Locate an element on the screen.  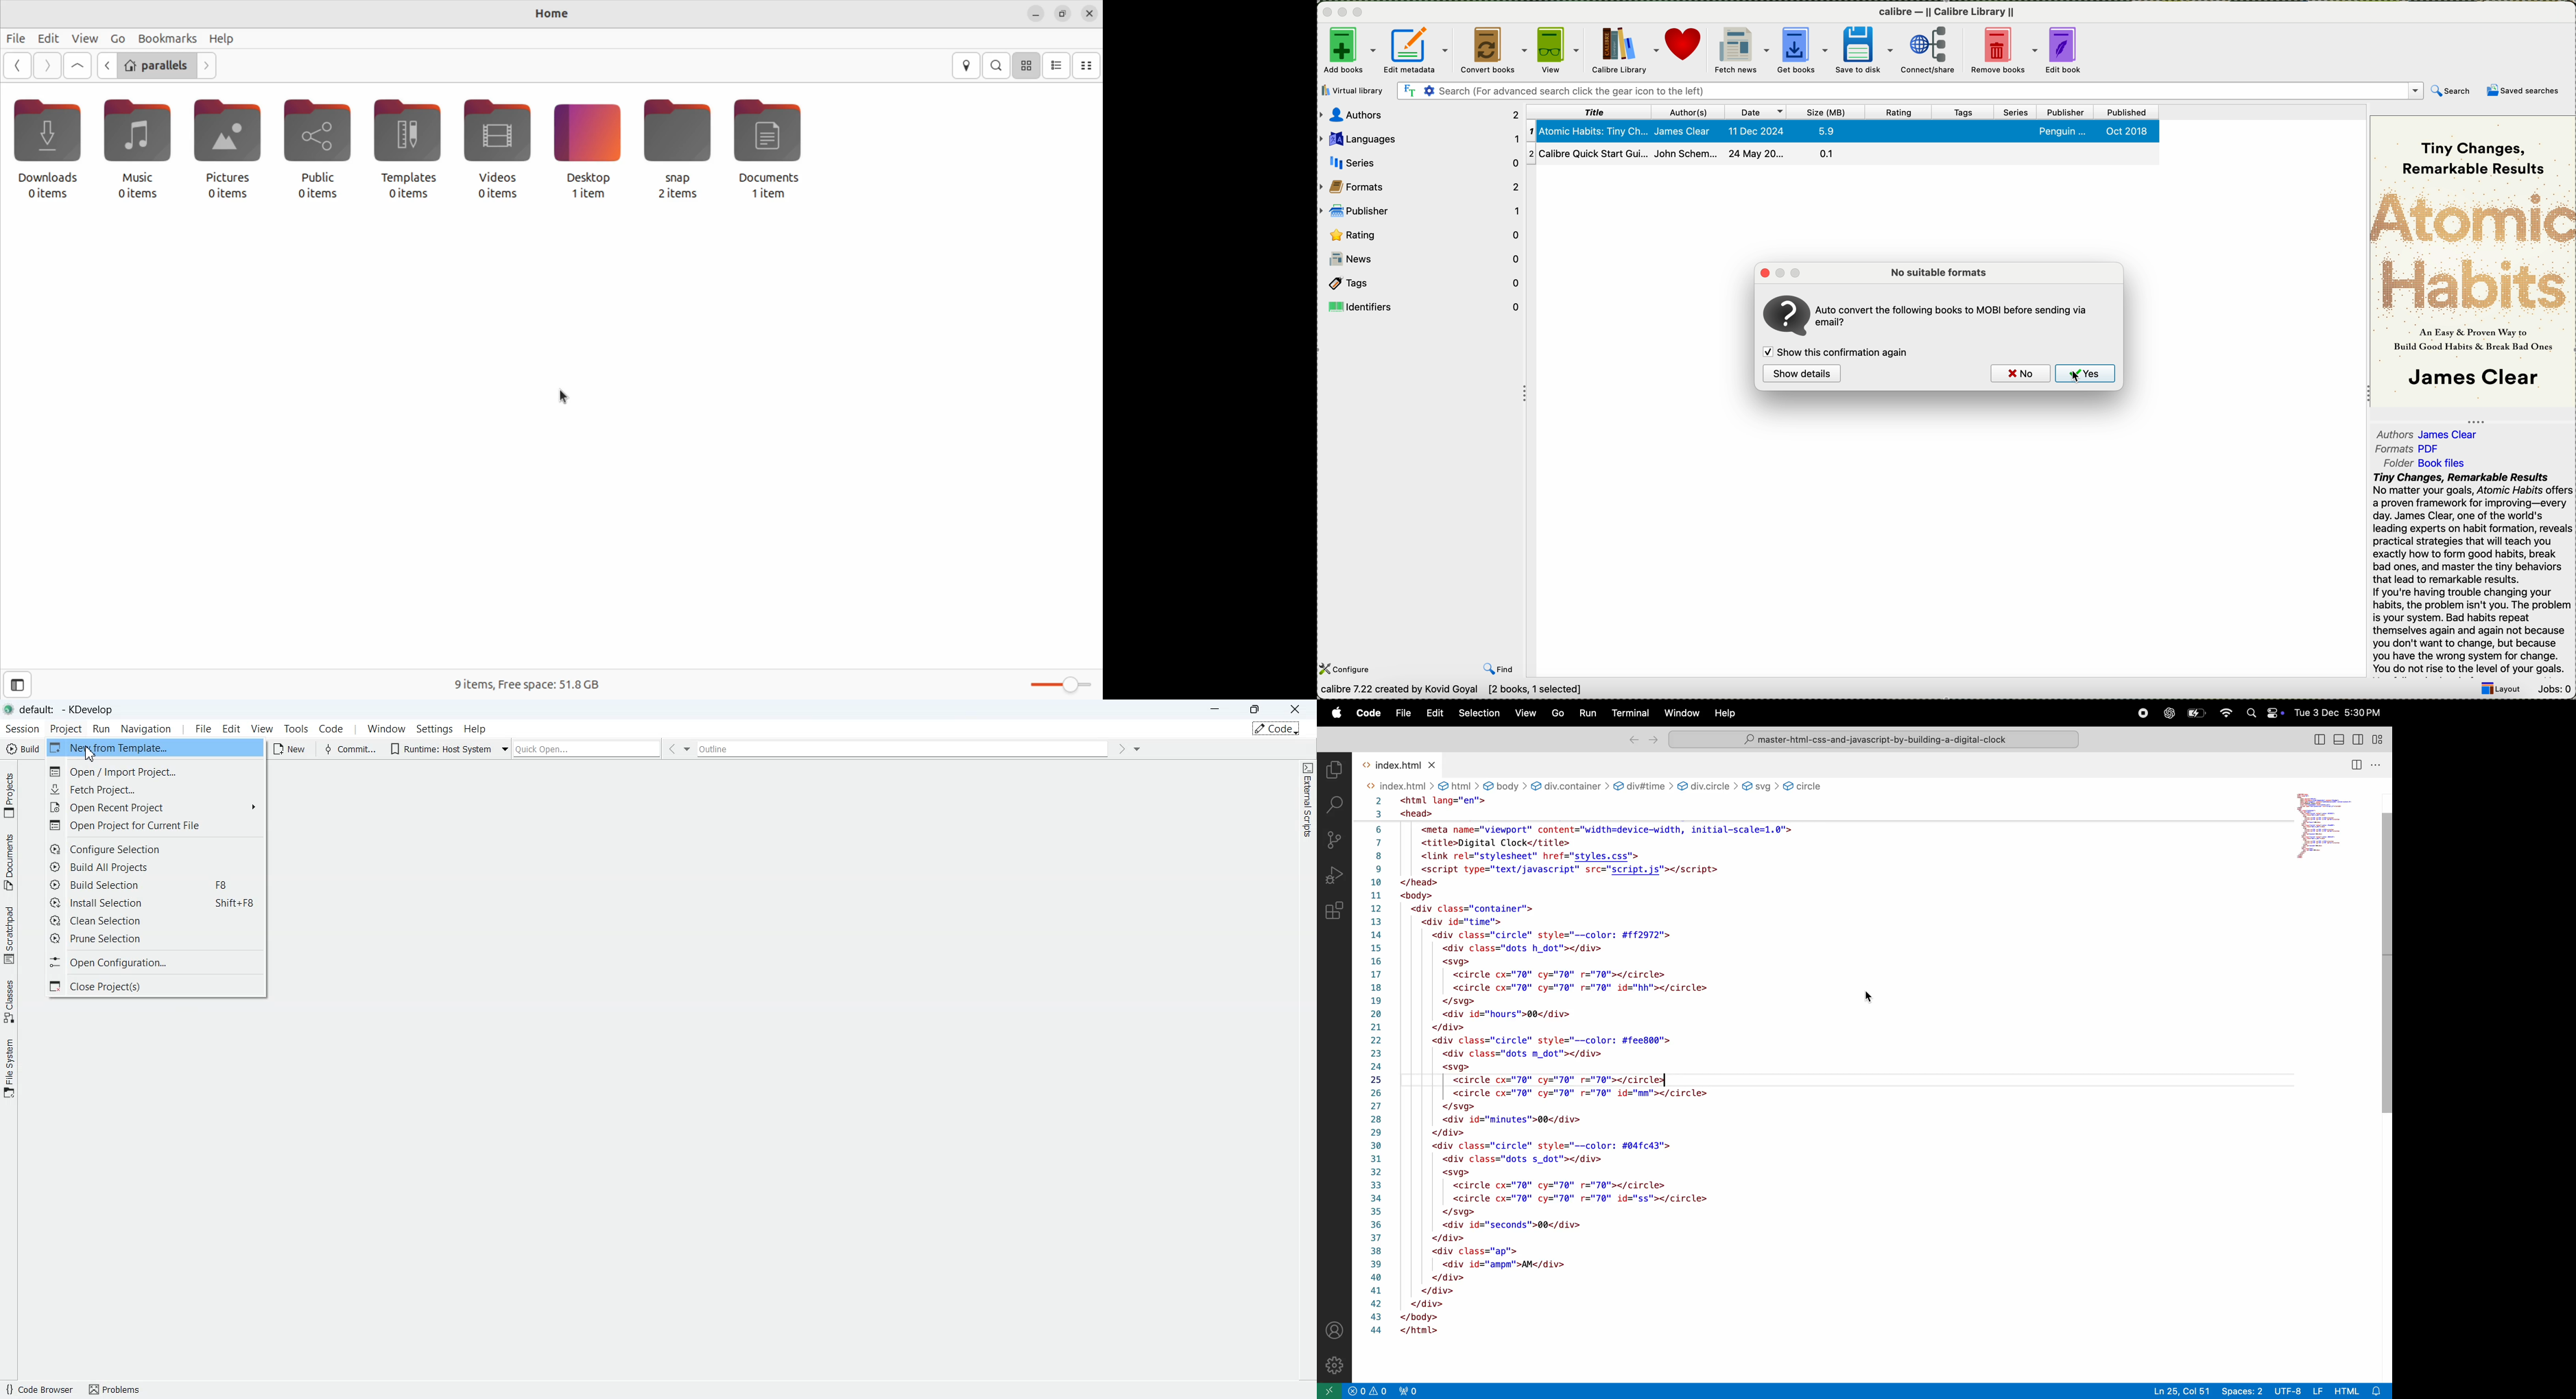
layout is located at coordinates (2502, 689).